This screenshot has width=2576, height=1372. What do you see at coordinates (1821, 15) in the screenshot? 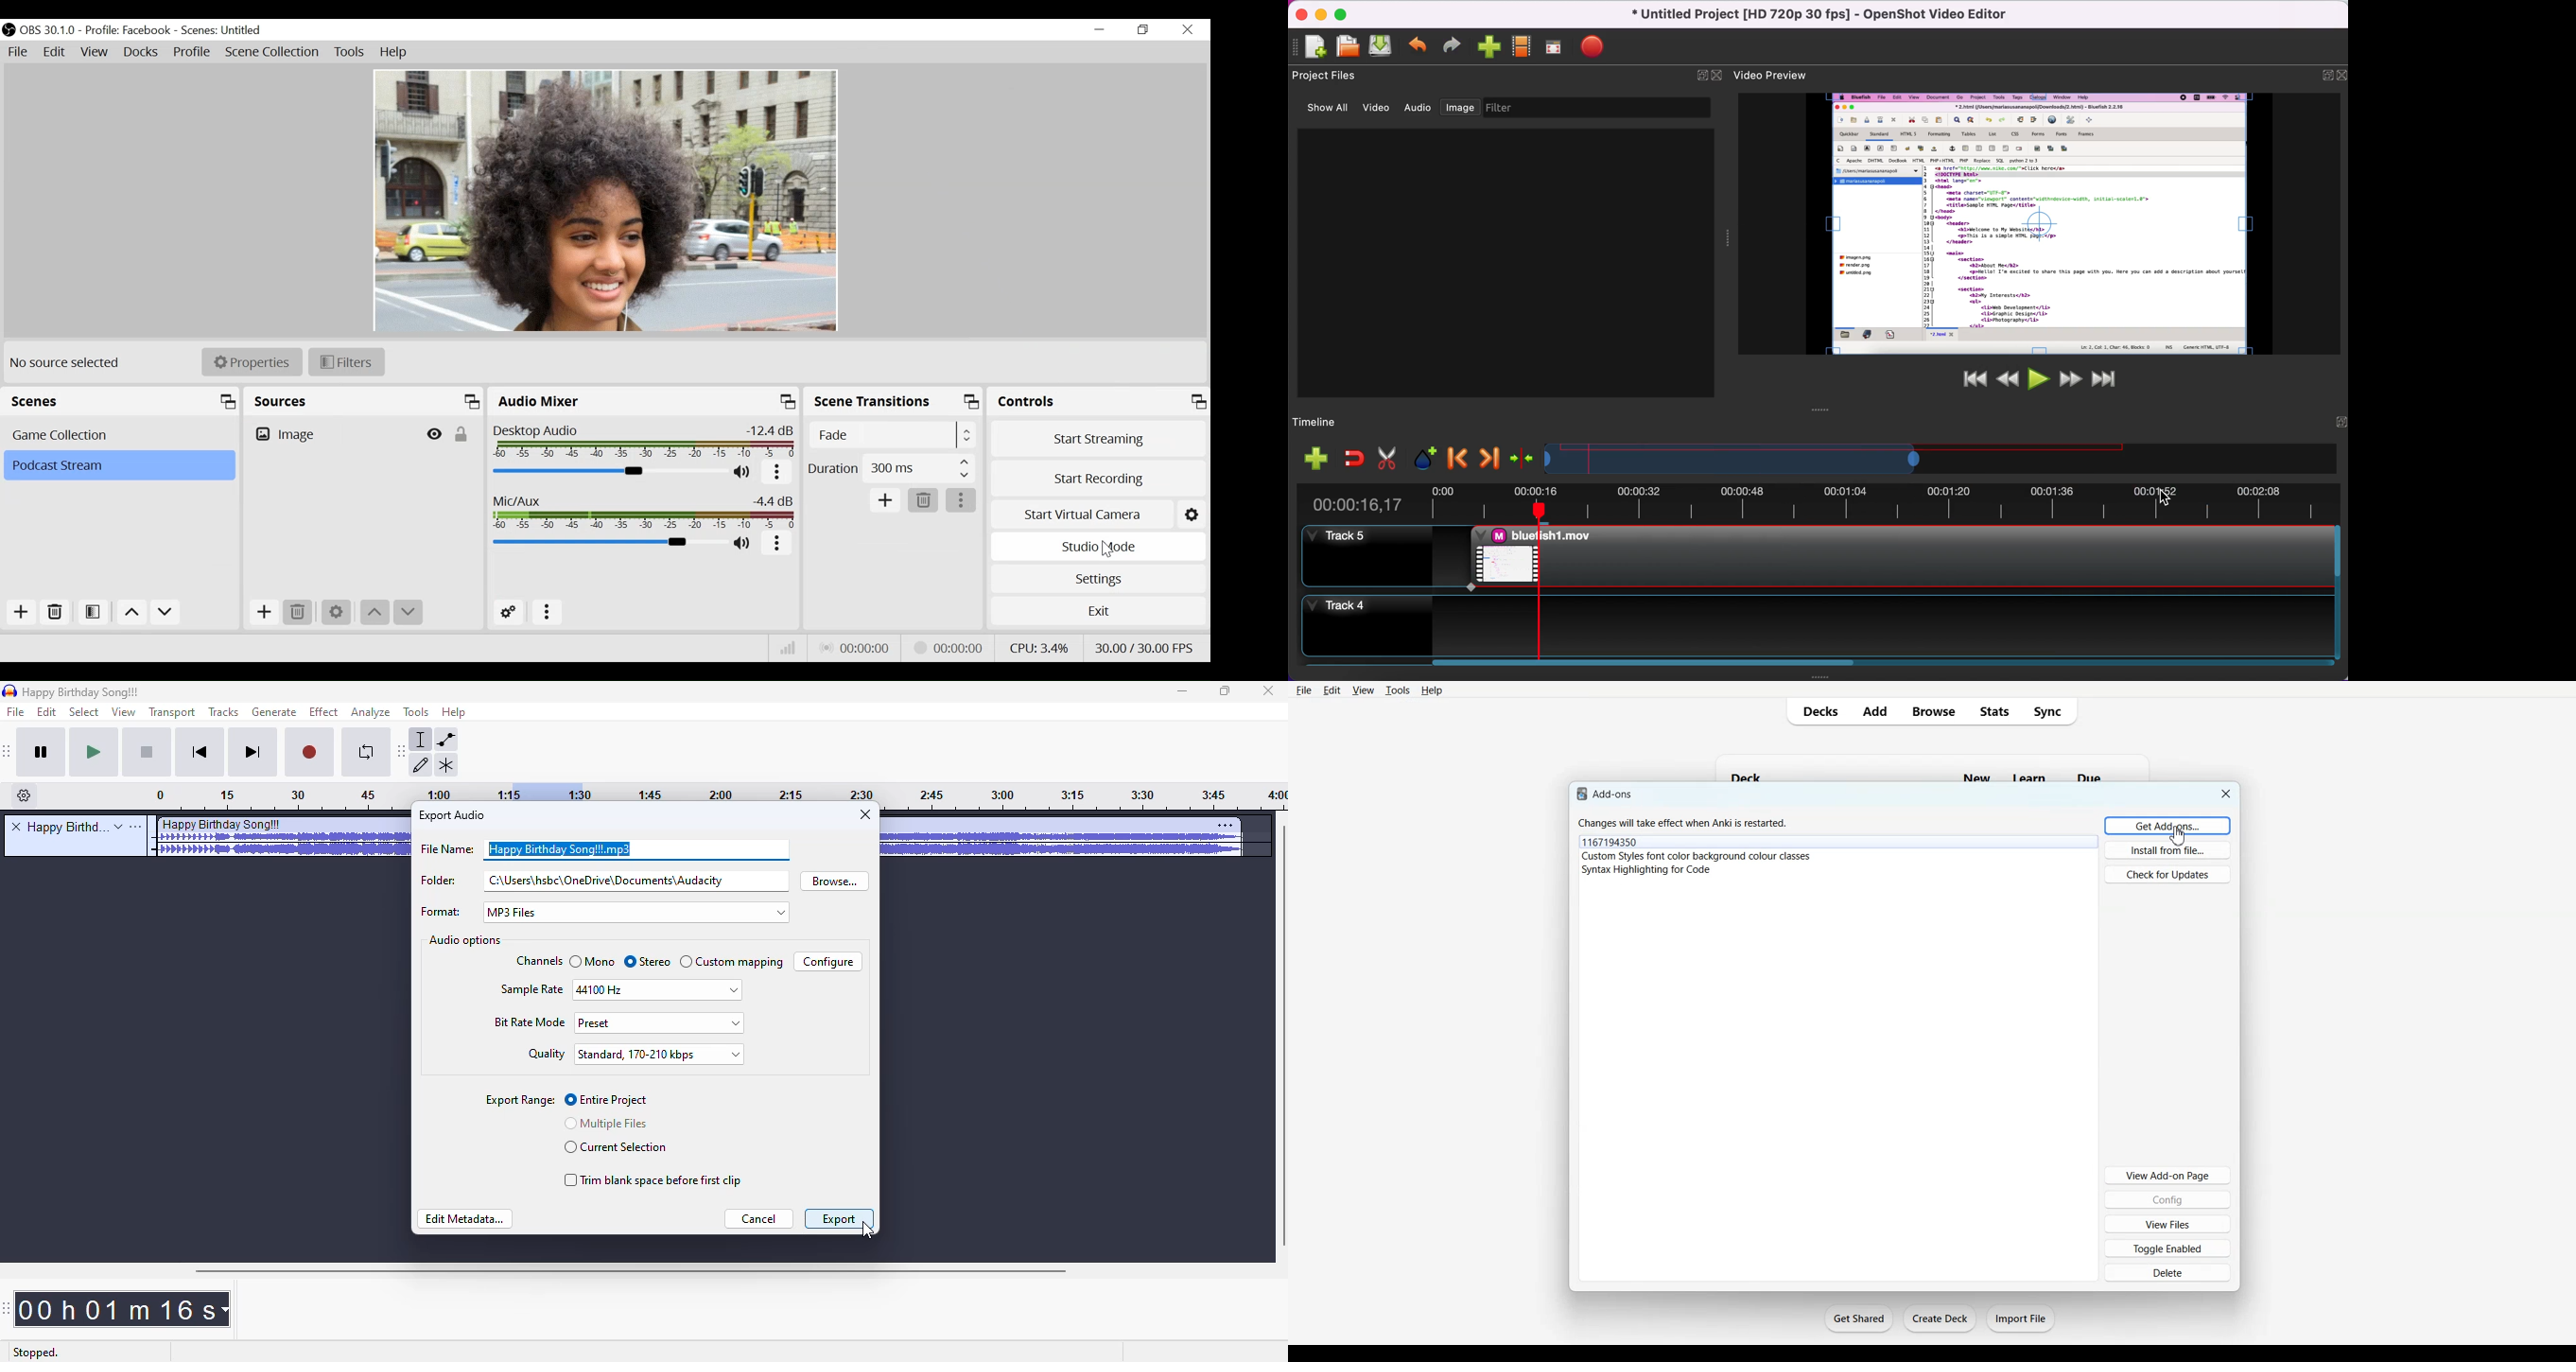
I see `title - Untitled Project [HD 720p 30 fps] - OpenShot Video Editor` at bounding box center [1821, 15].